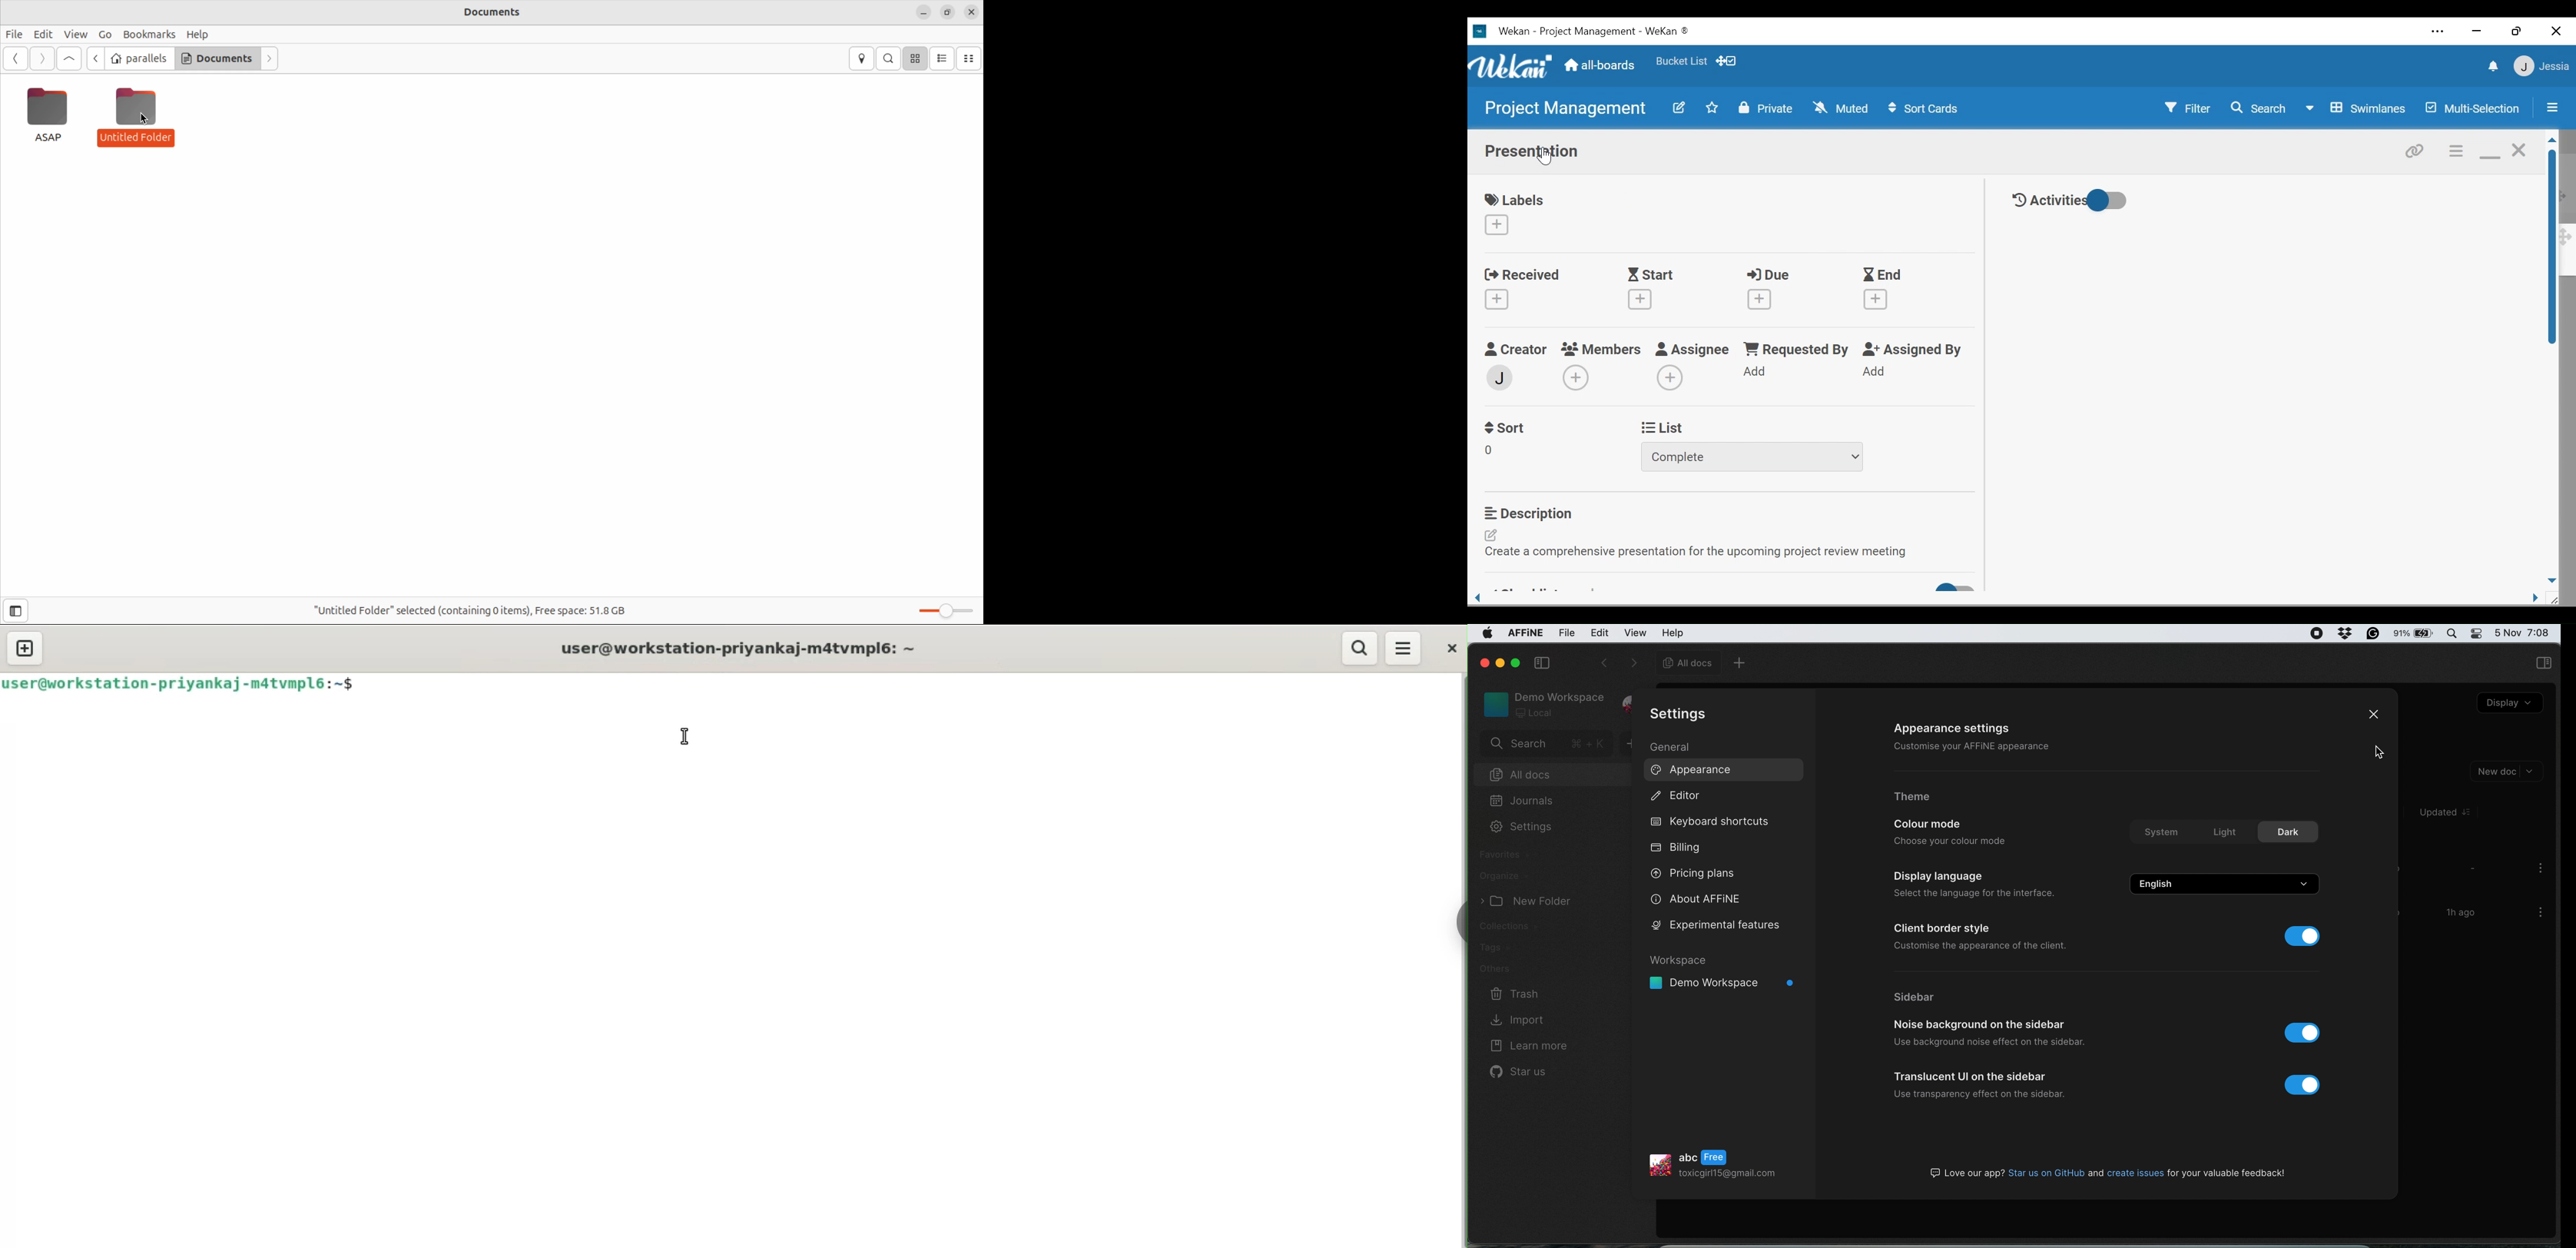 The height and width of the screenshot is (1260, 2576). What do you see at coordinates (1521, 274) in the screenshot?
I see `Received Date` at bounding box center [1521, 274].